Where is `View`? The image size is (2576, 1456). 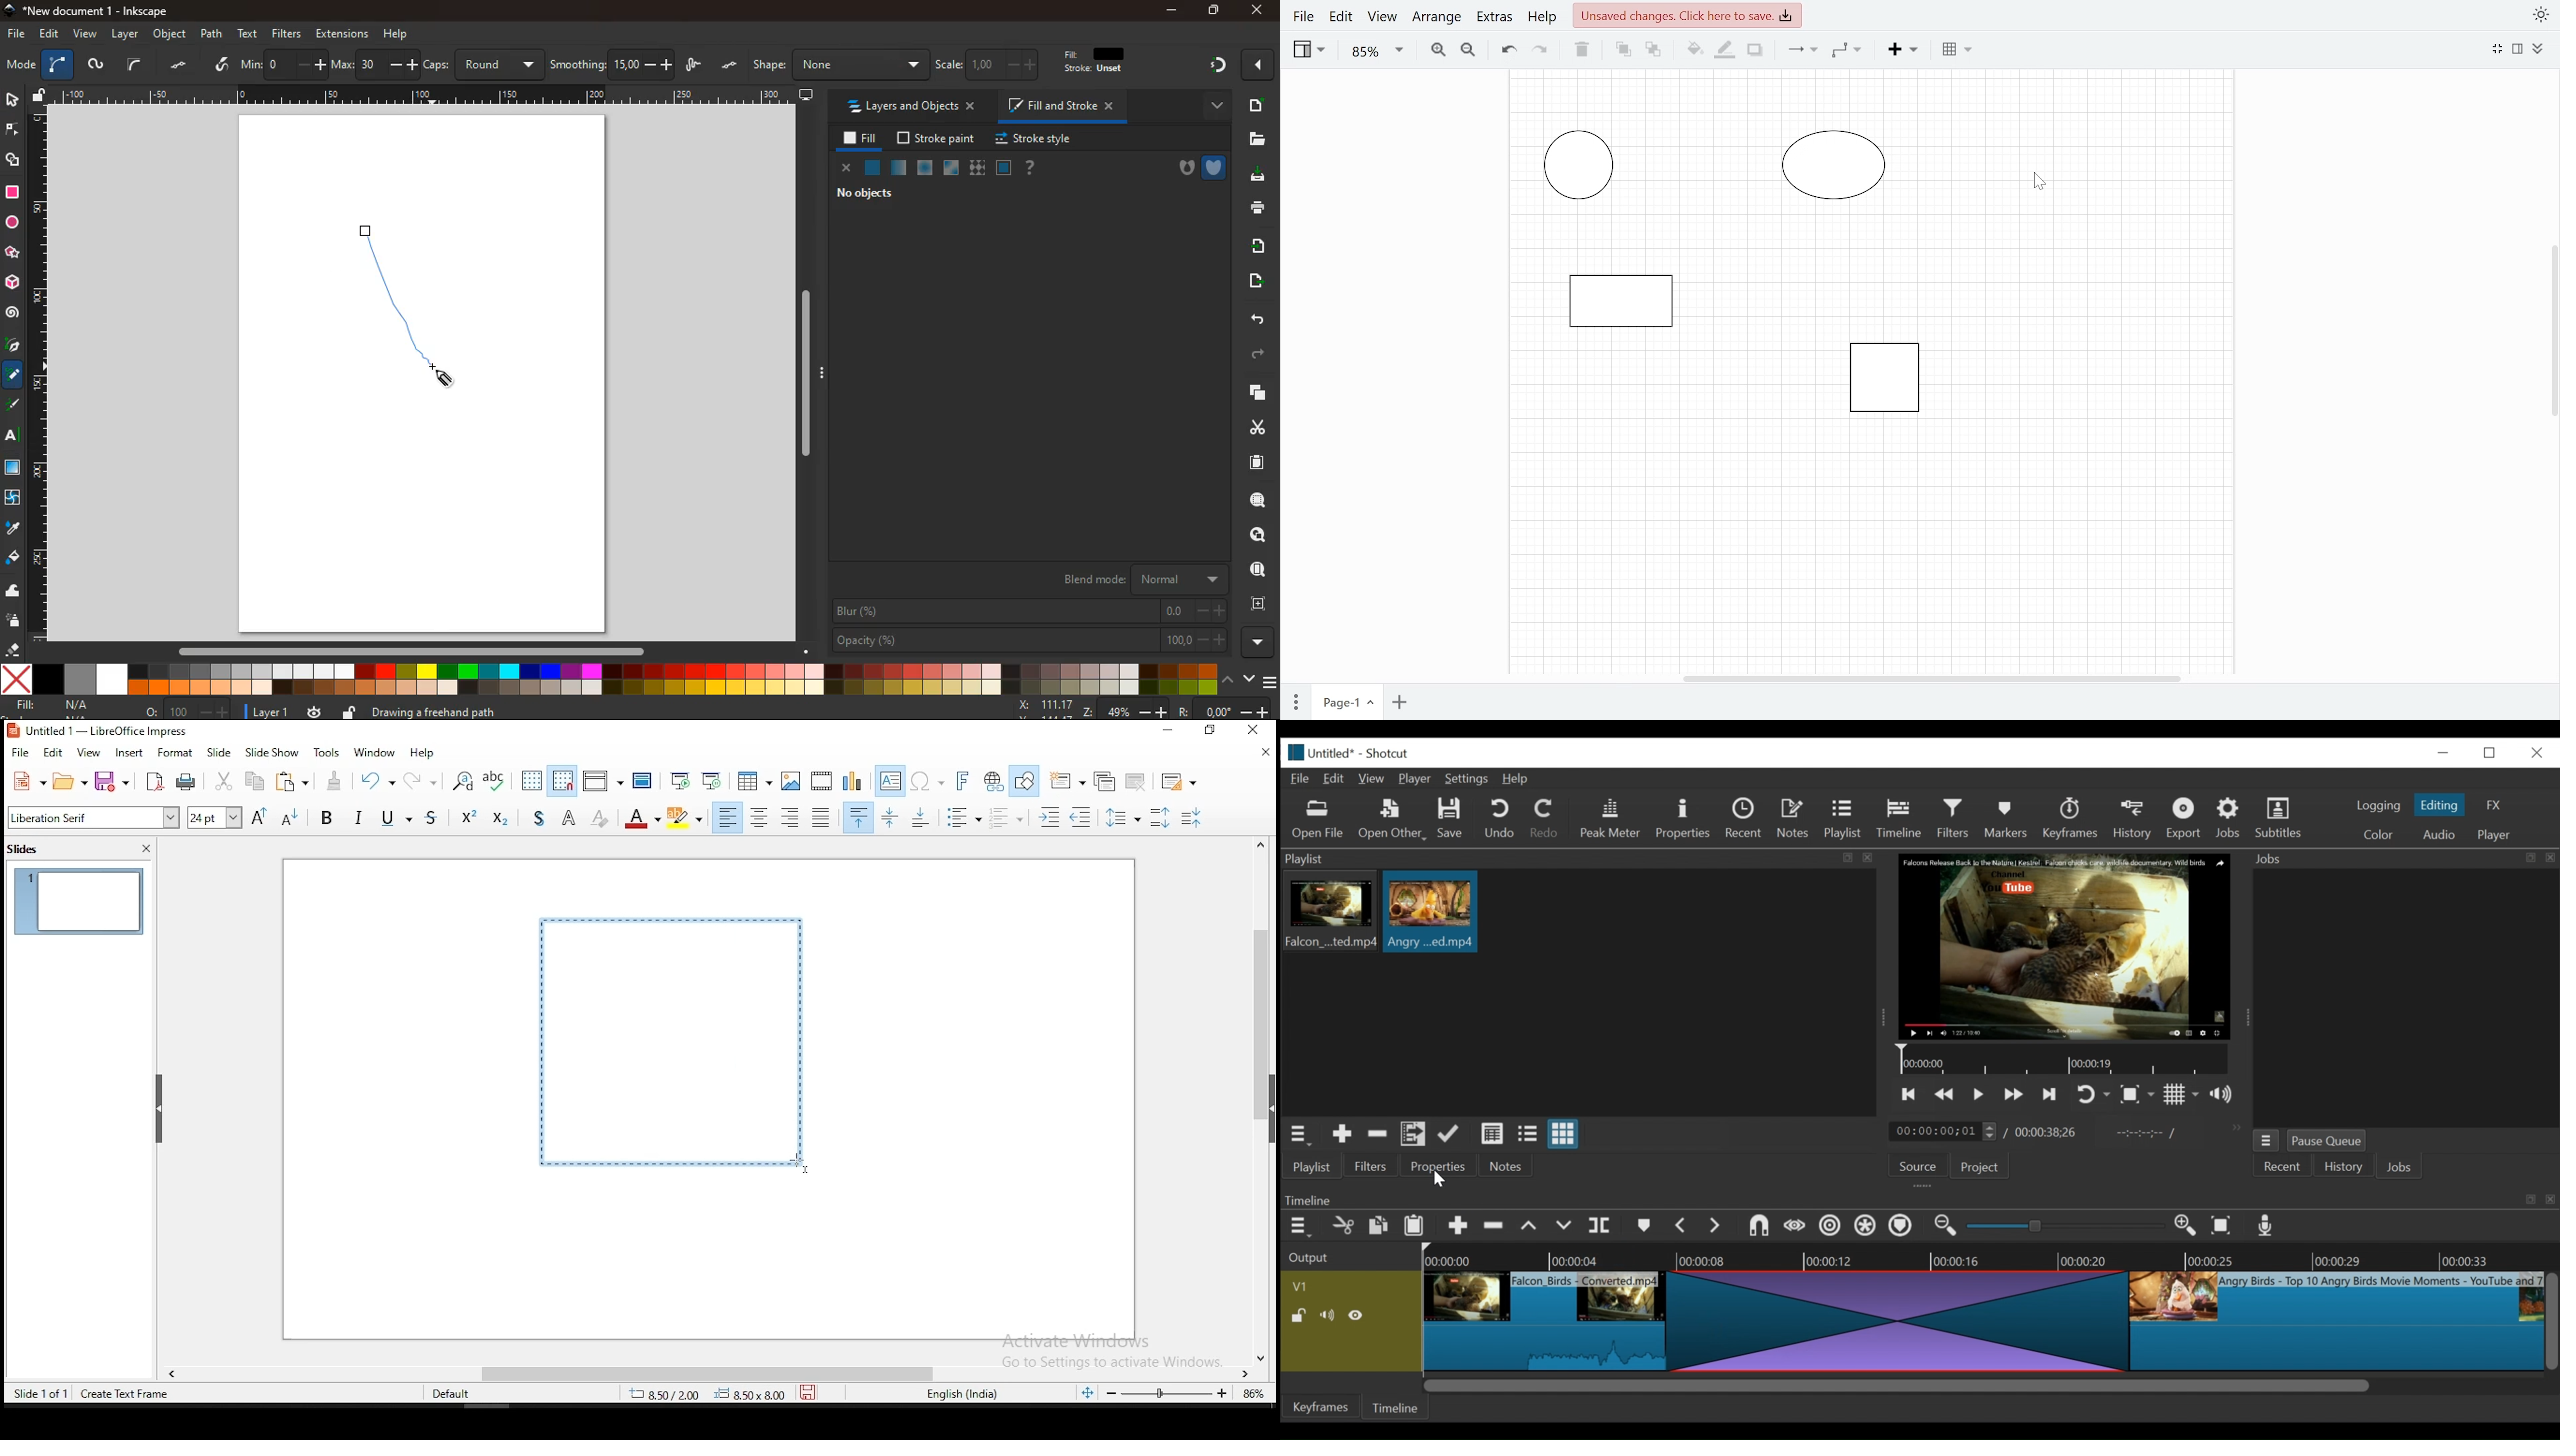
View is located at coordinates (1308, 52).